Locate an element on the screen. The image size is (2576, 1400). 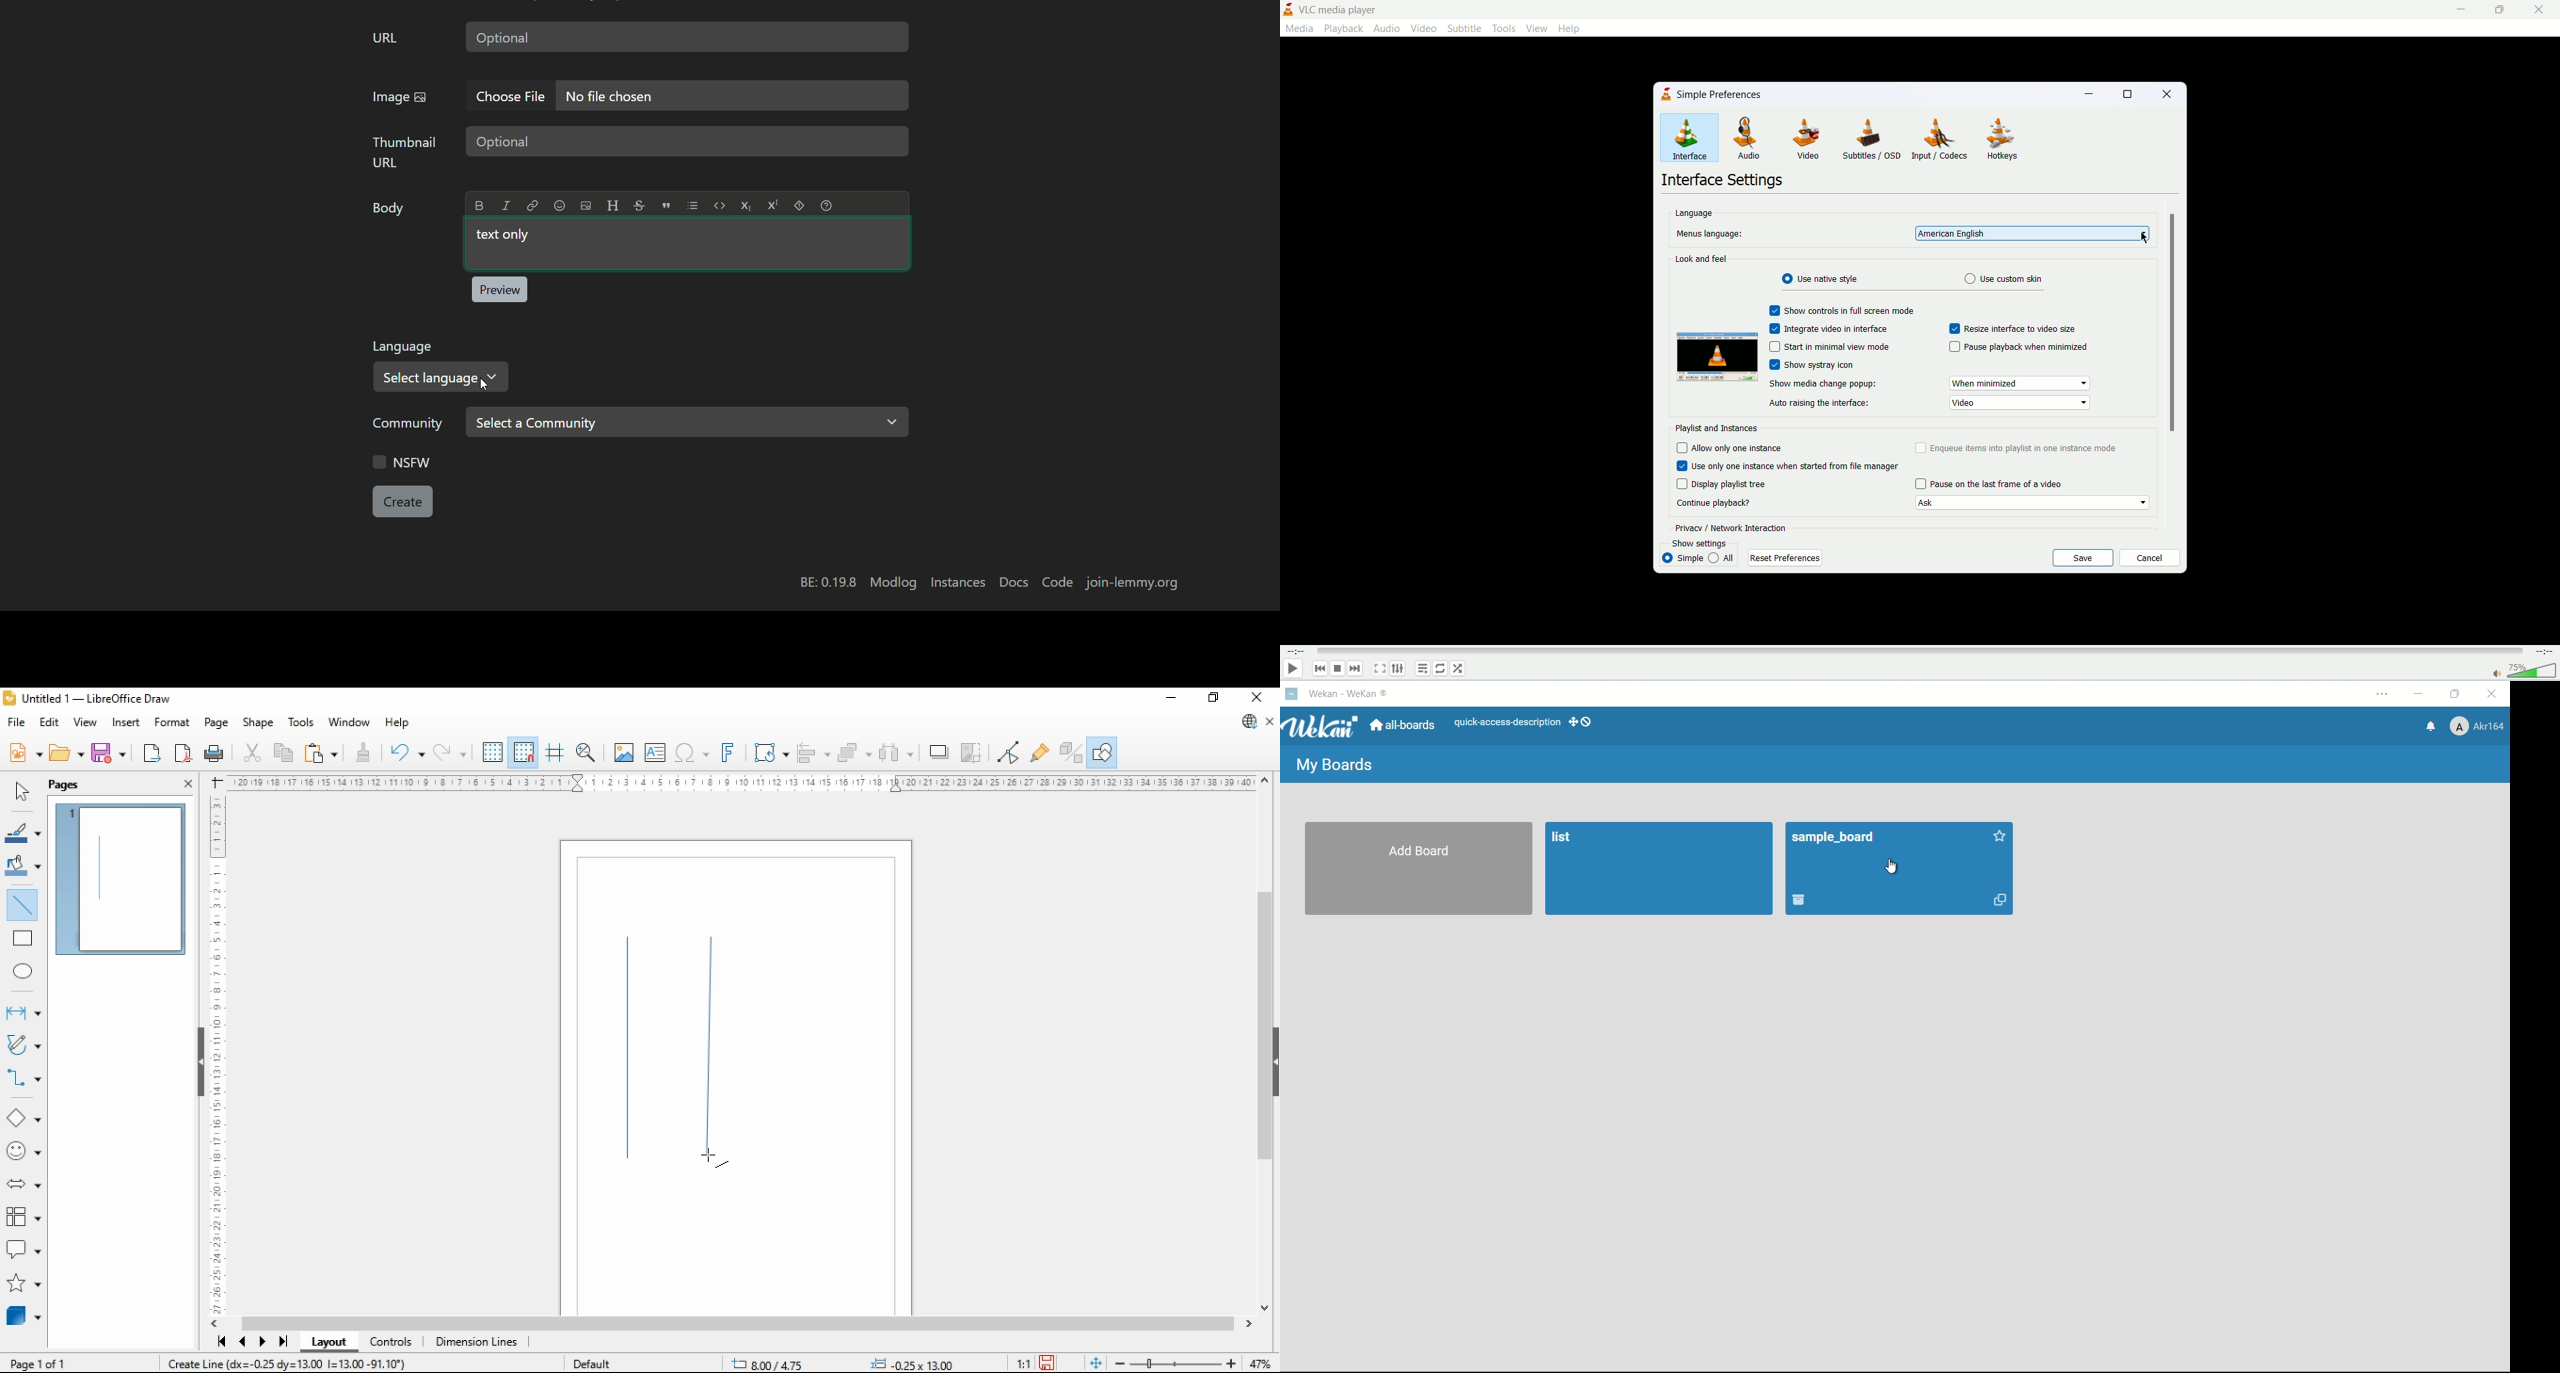
horizontal scale is located at coordinates (741, 782).